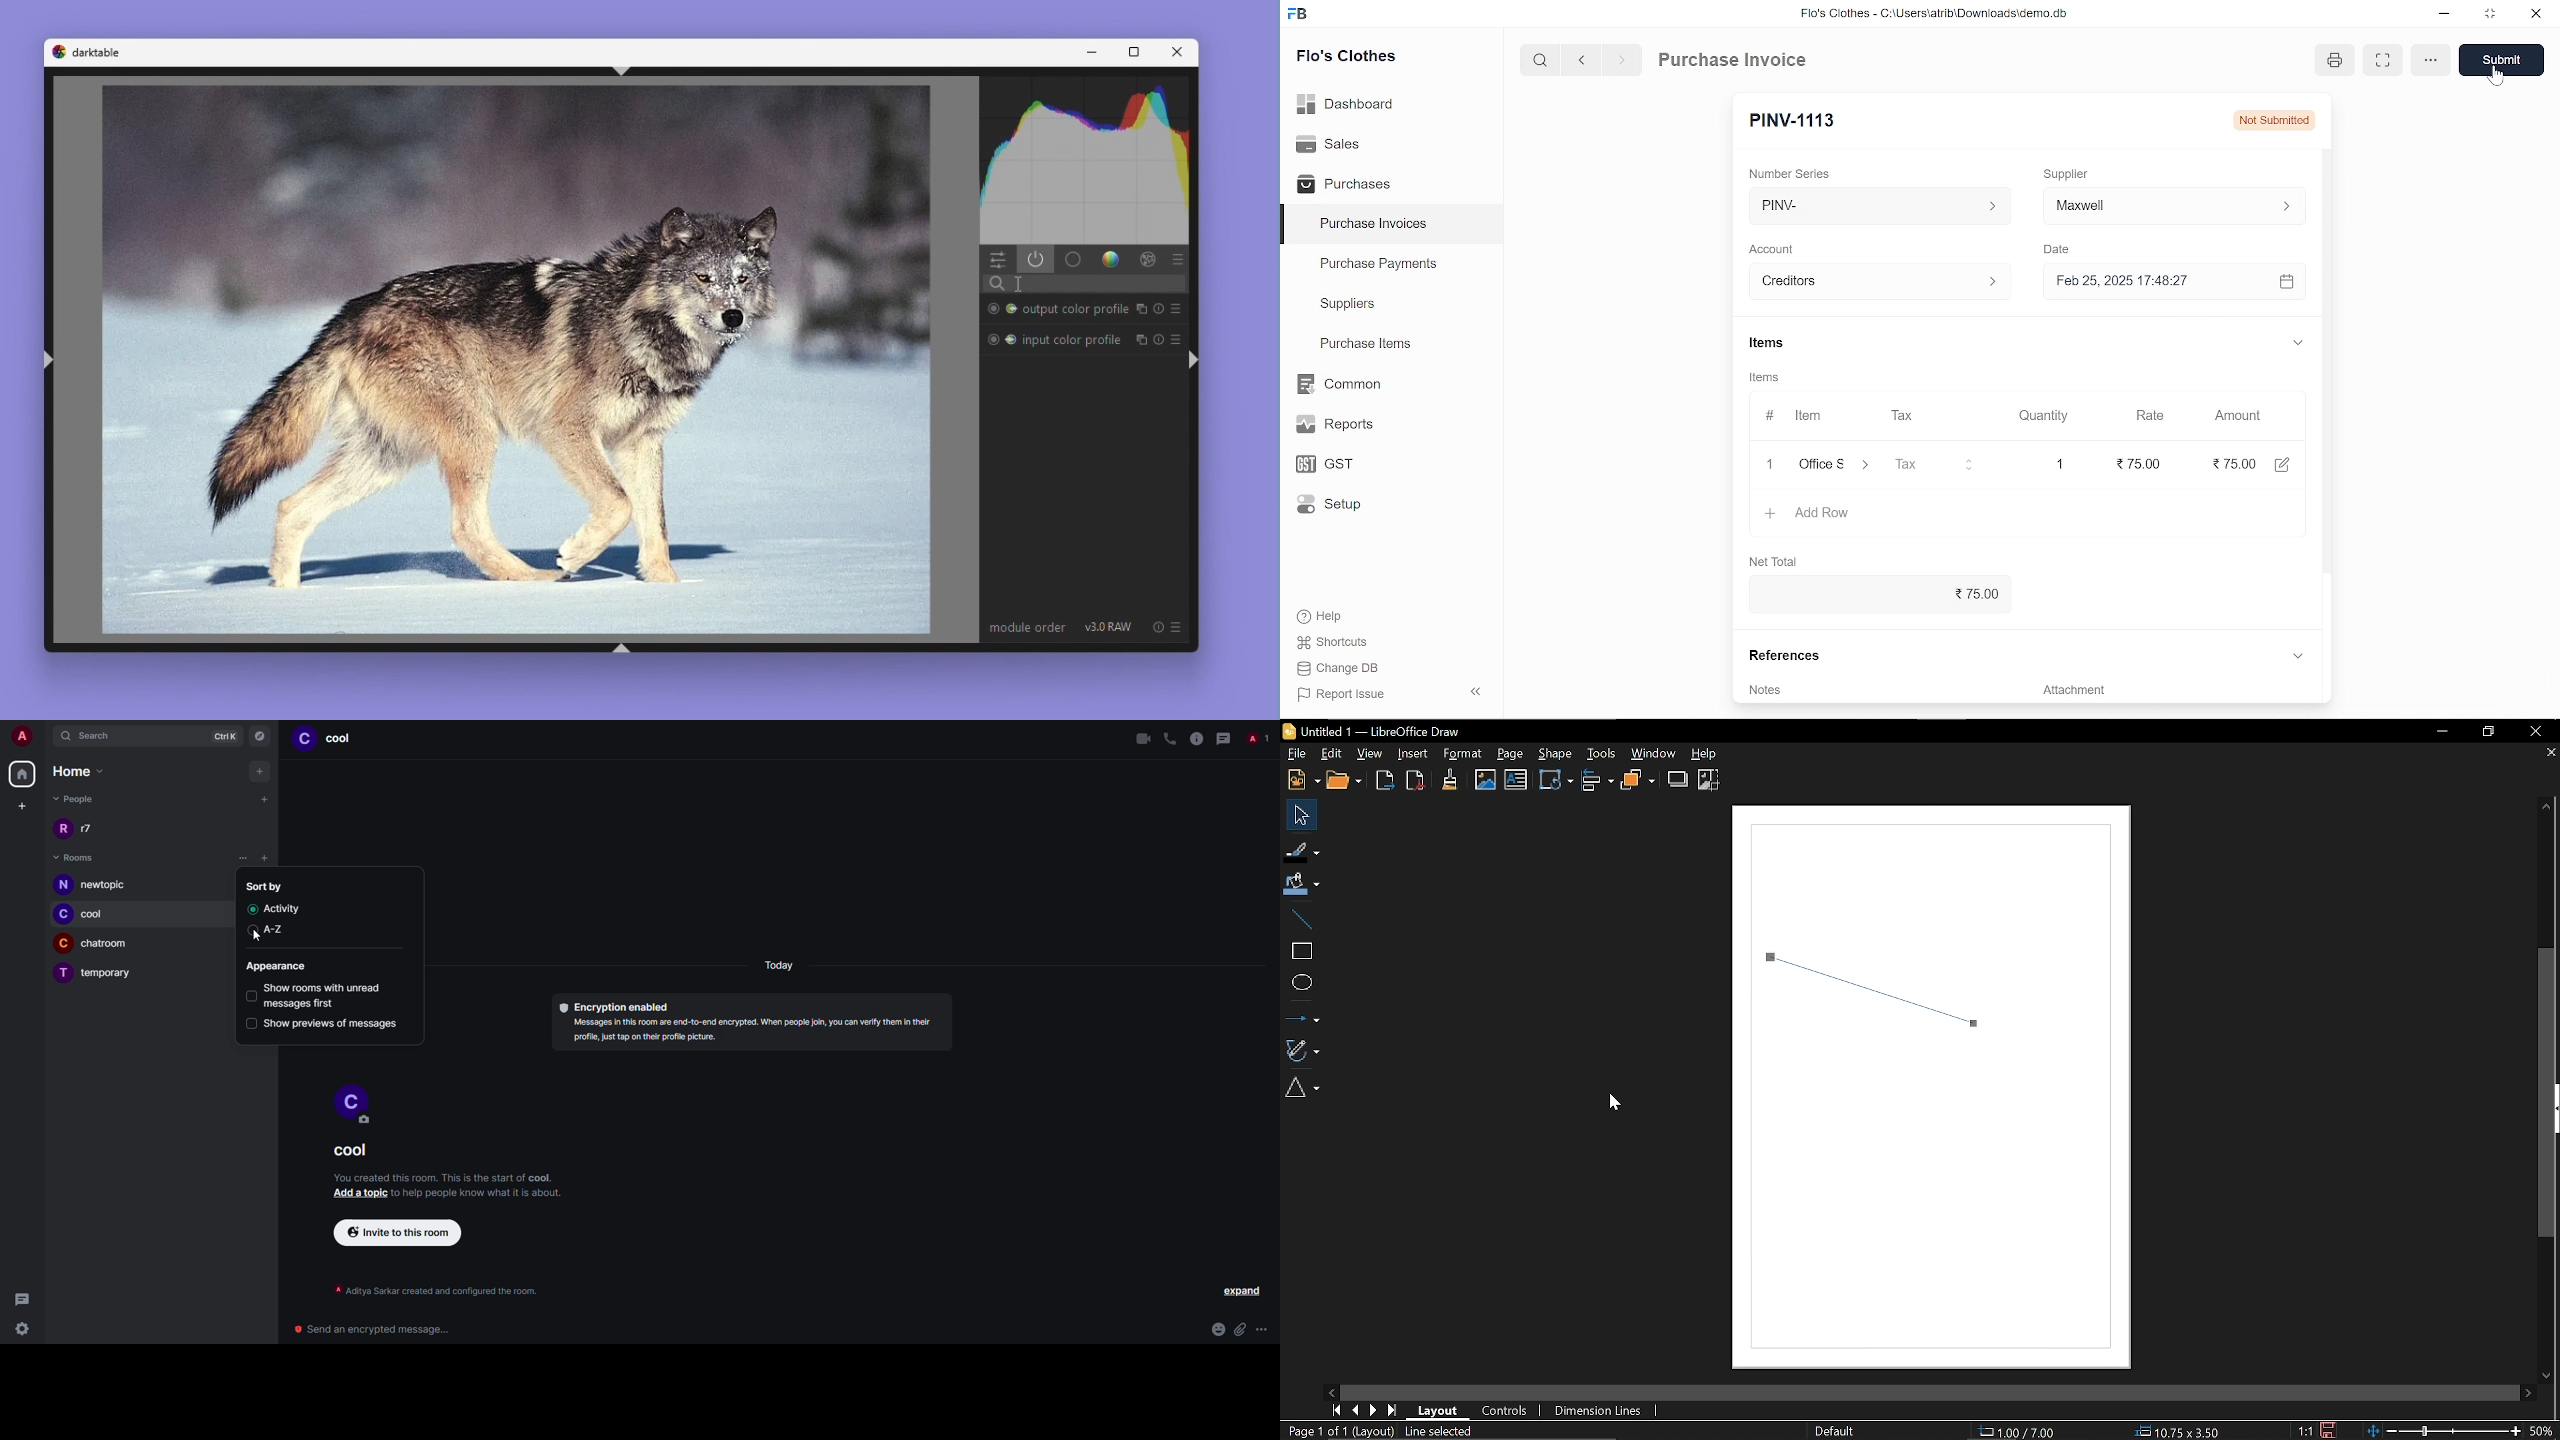  I want to click on search, so click(99, 737).